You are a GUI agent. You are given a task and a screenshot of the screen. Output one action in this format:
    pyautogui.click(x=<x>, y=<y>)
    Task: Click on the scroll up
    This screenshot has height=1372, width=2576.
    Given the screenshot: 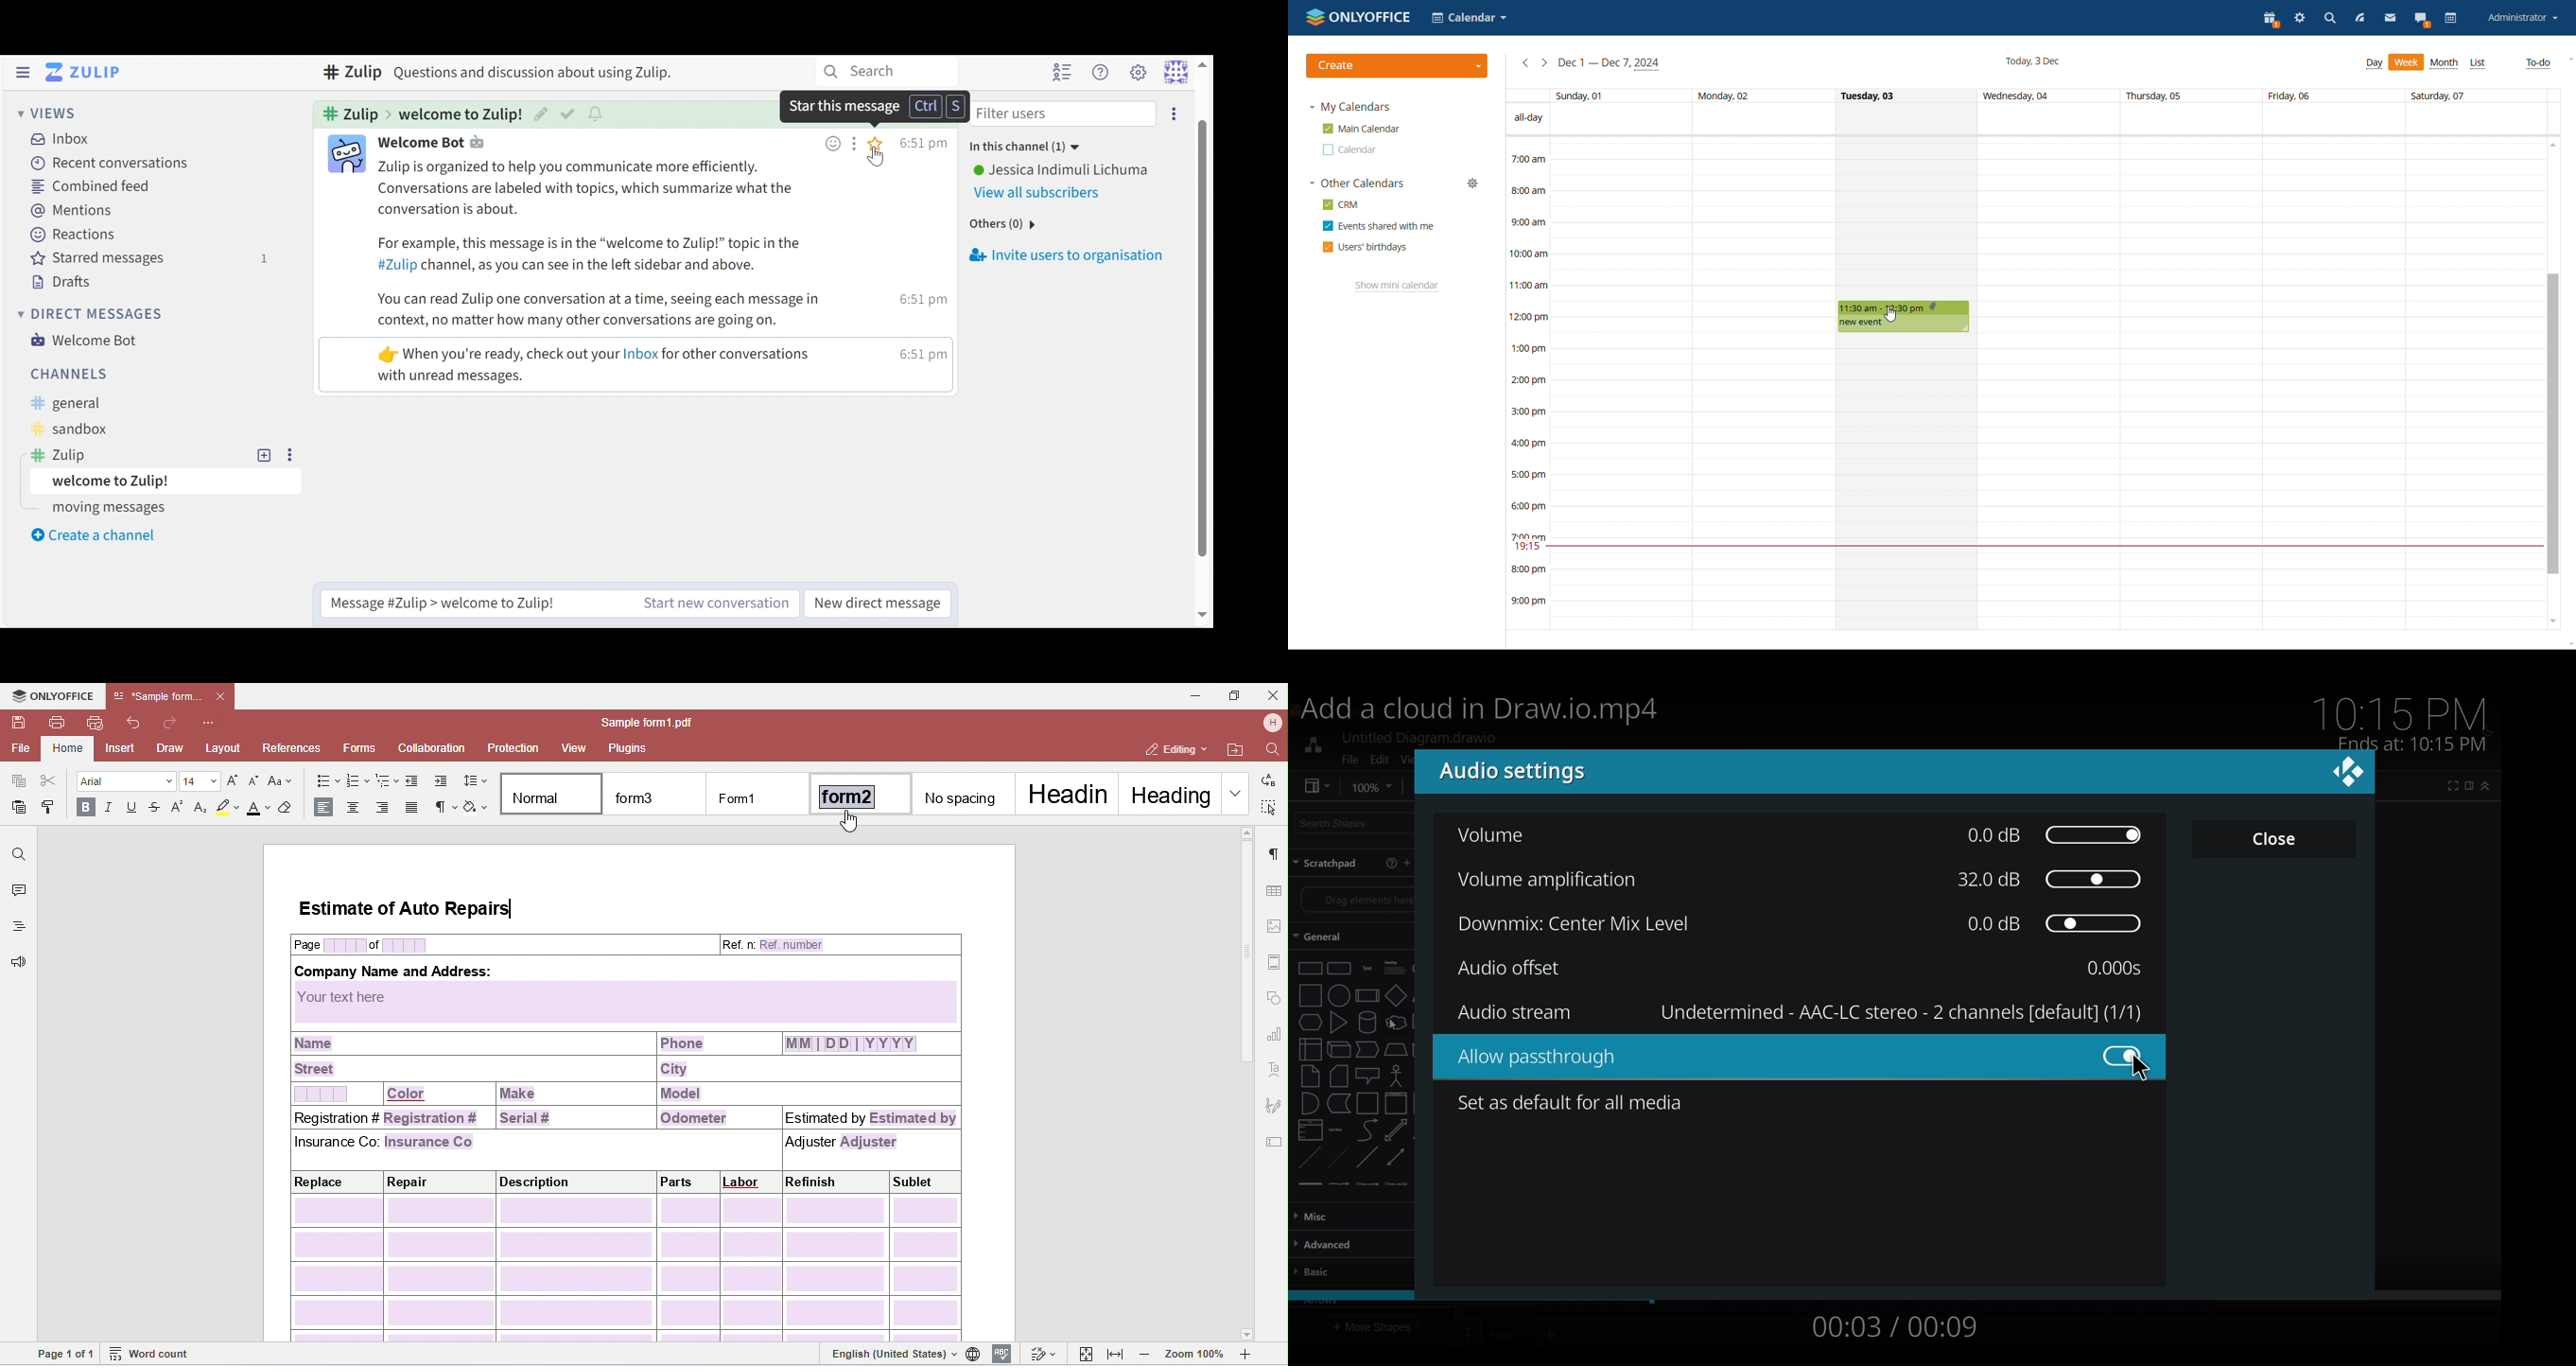 What is the action you would take?
    pyautogui.click(x=2568, y=58)
    